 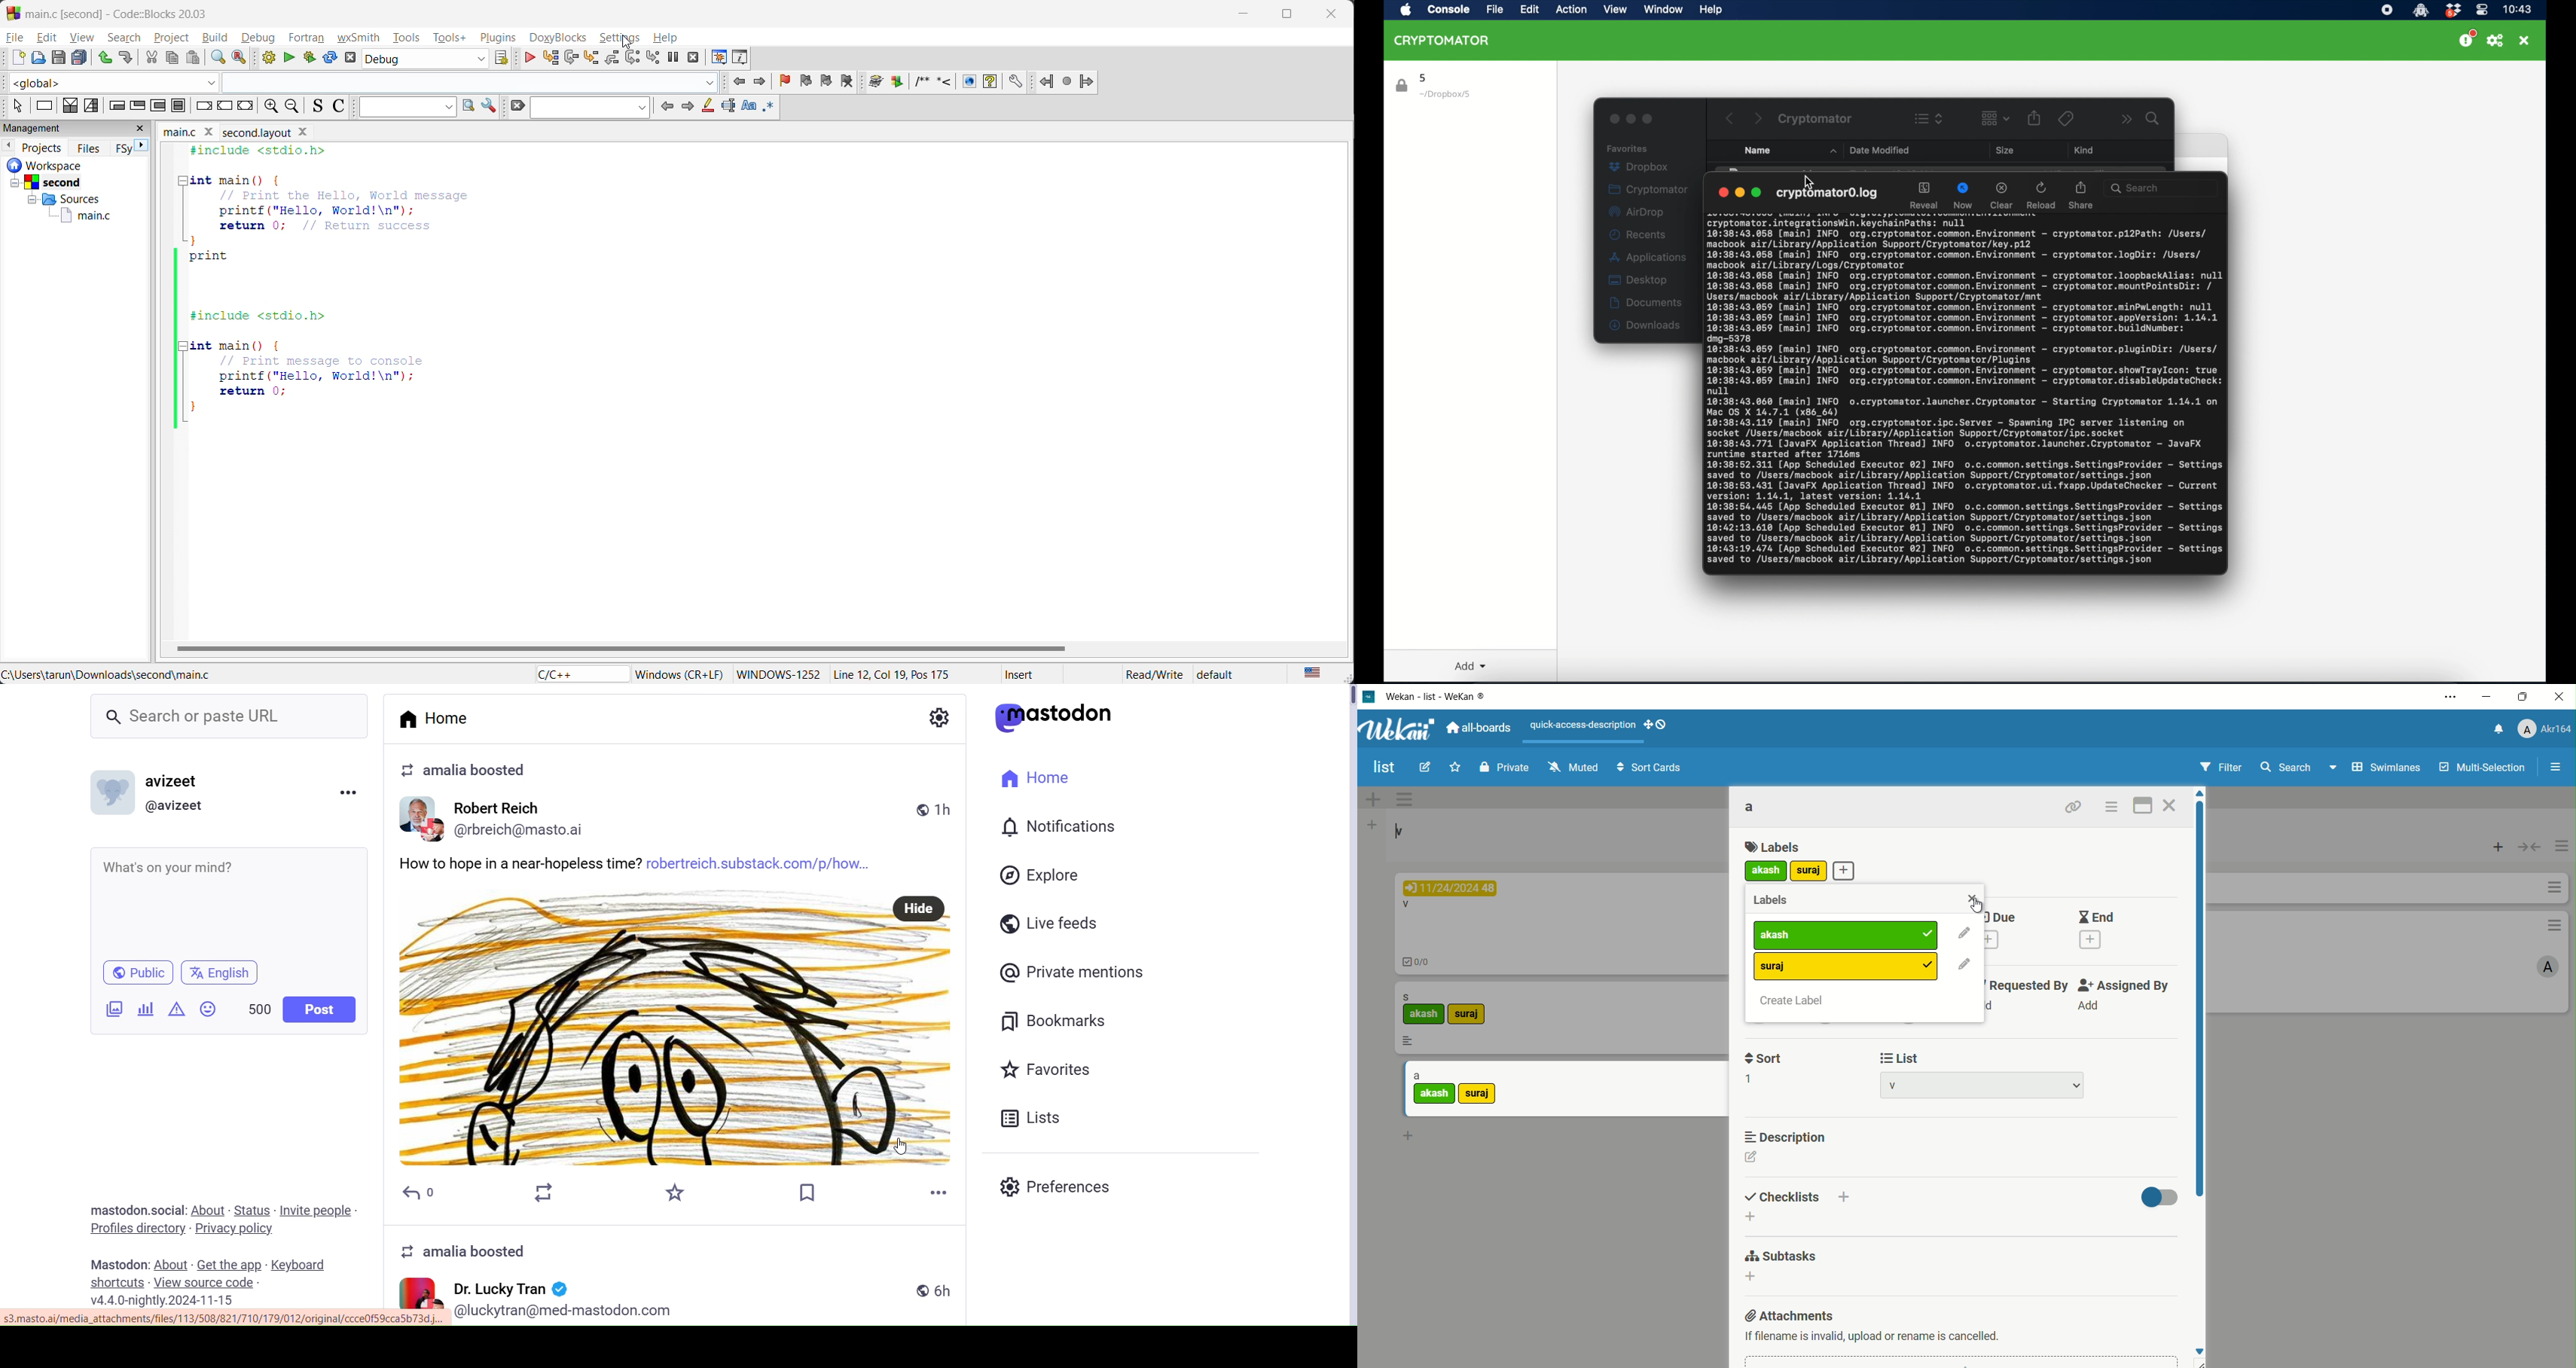 I want to click on toggle source, so click(x=316, y=107).